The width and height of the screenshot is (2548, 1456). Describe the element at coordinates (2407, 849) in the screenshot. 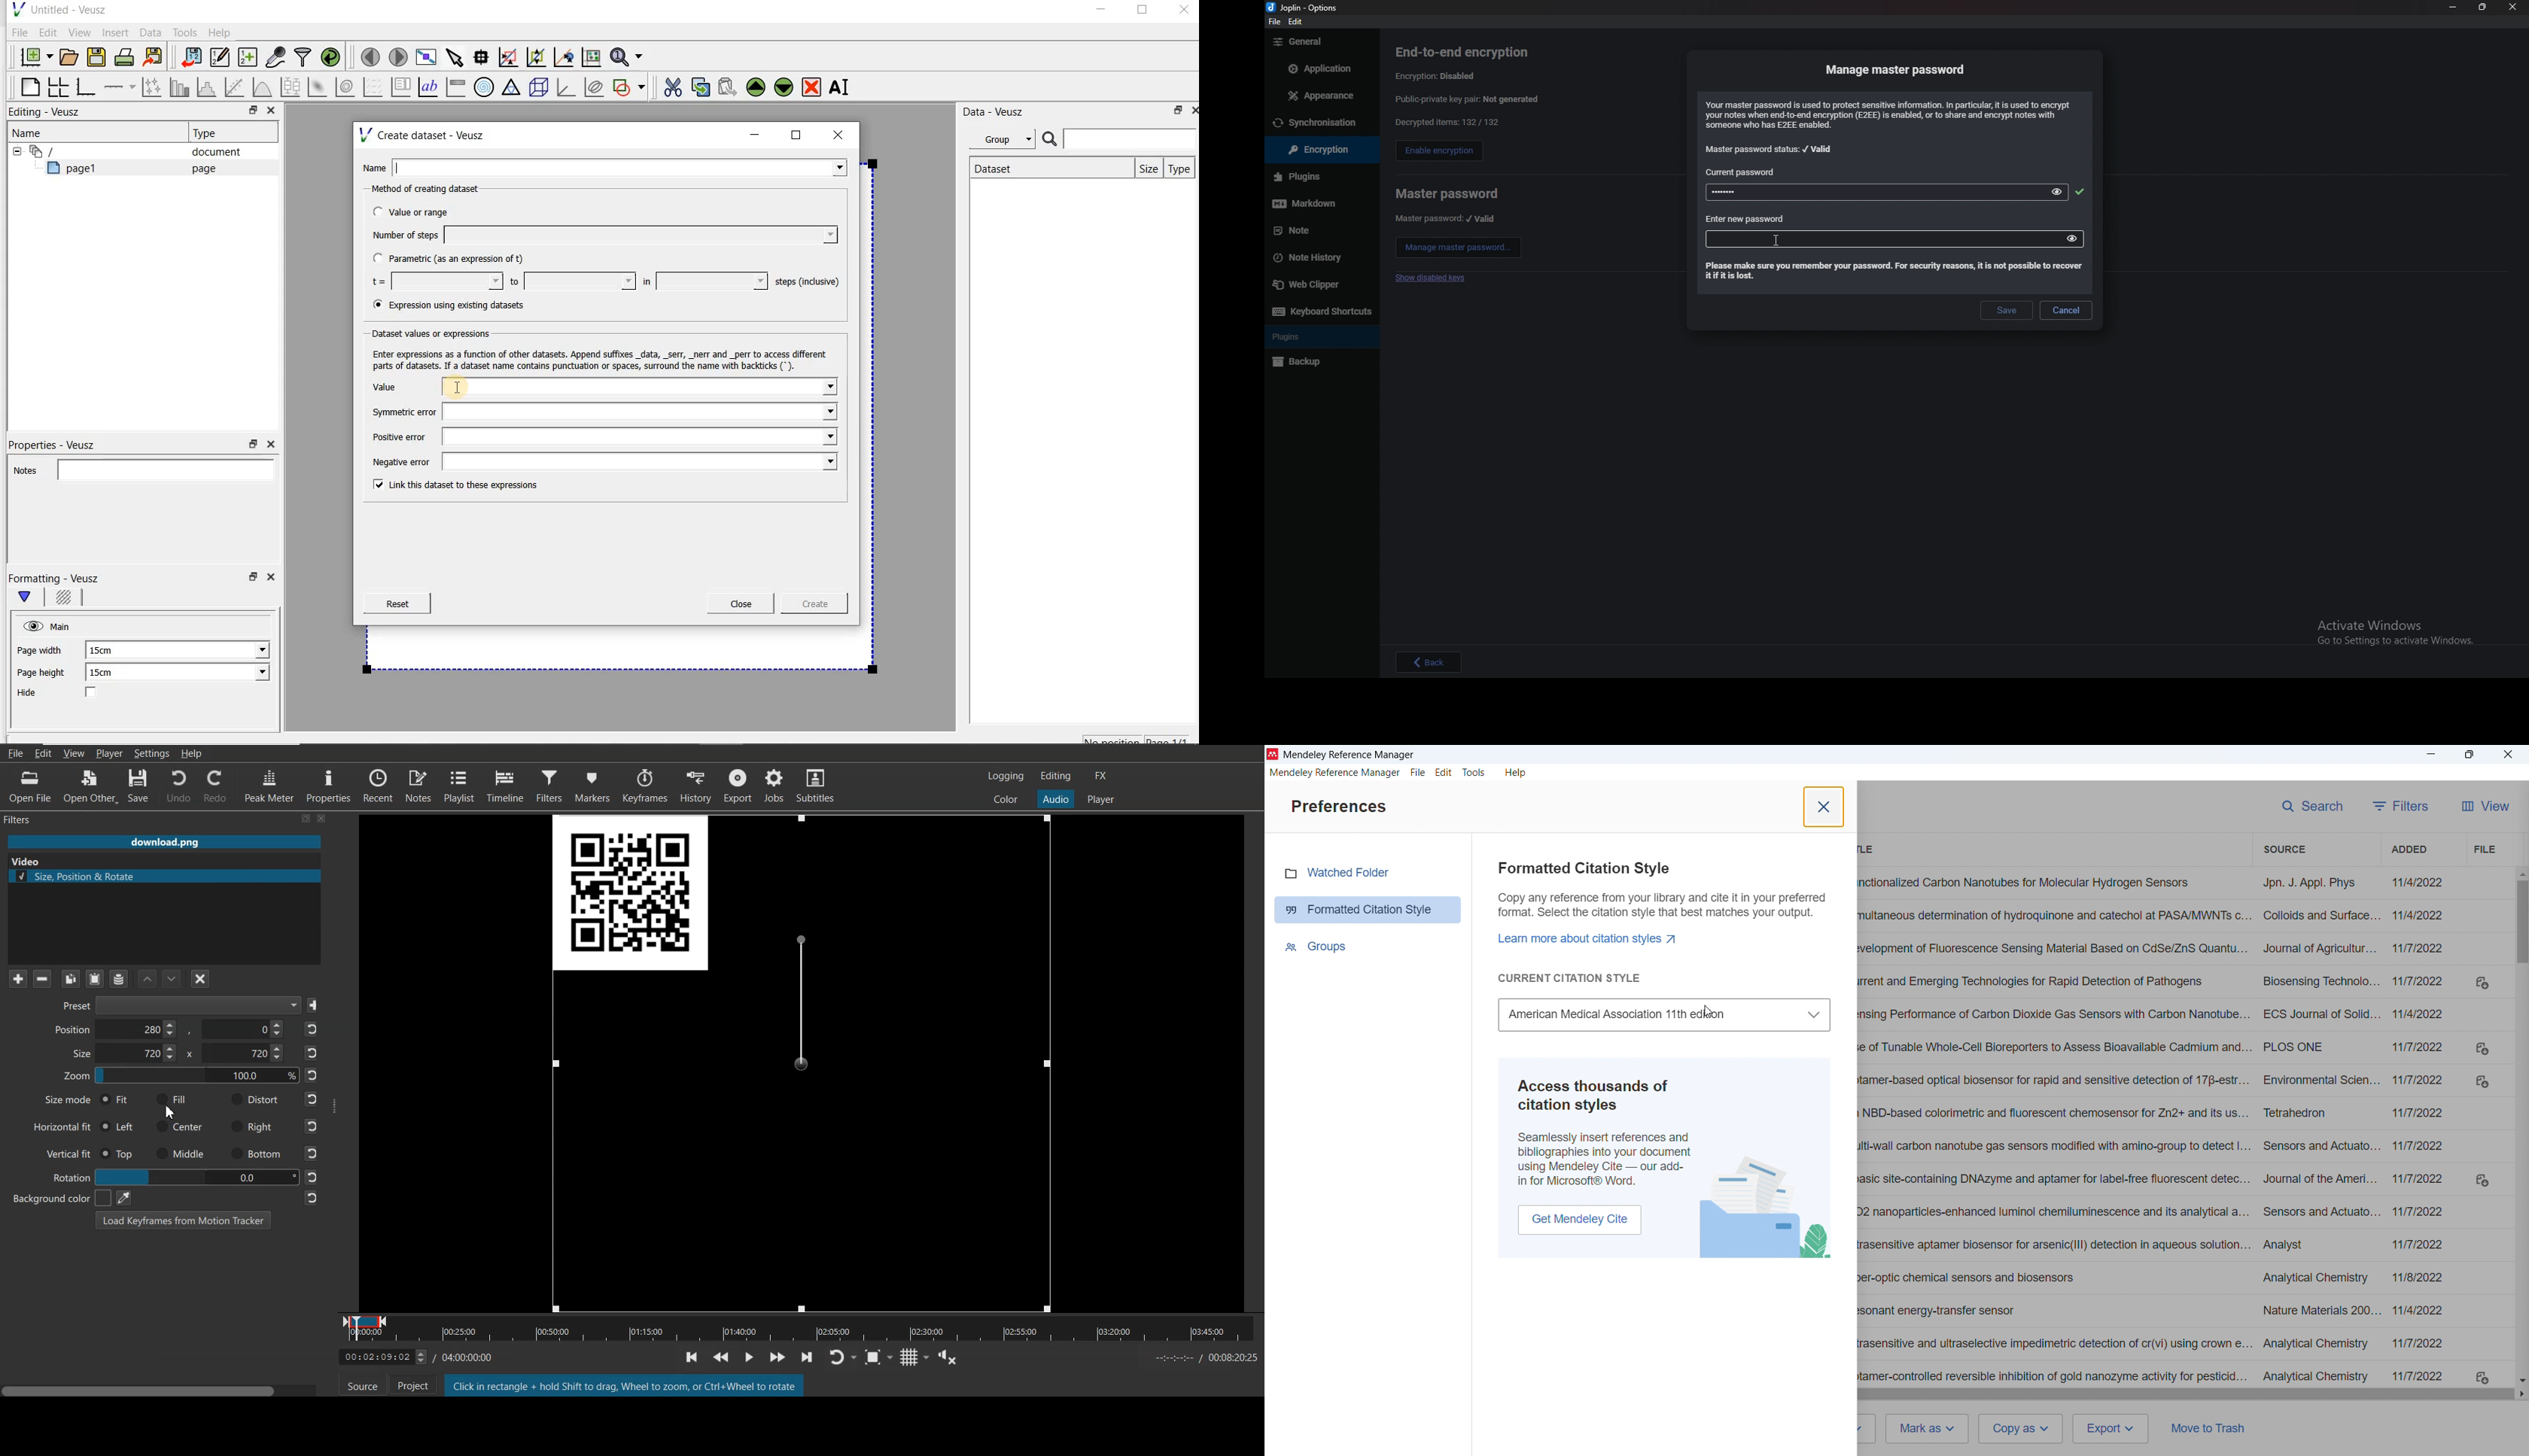

I see `Sort by date added` at that location.